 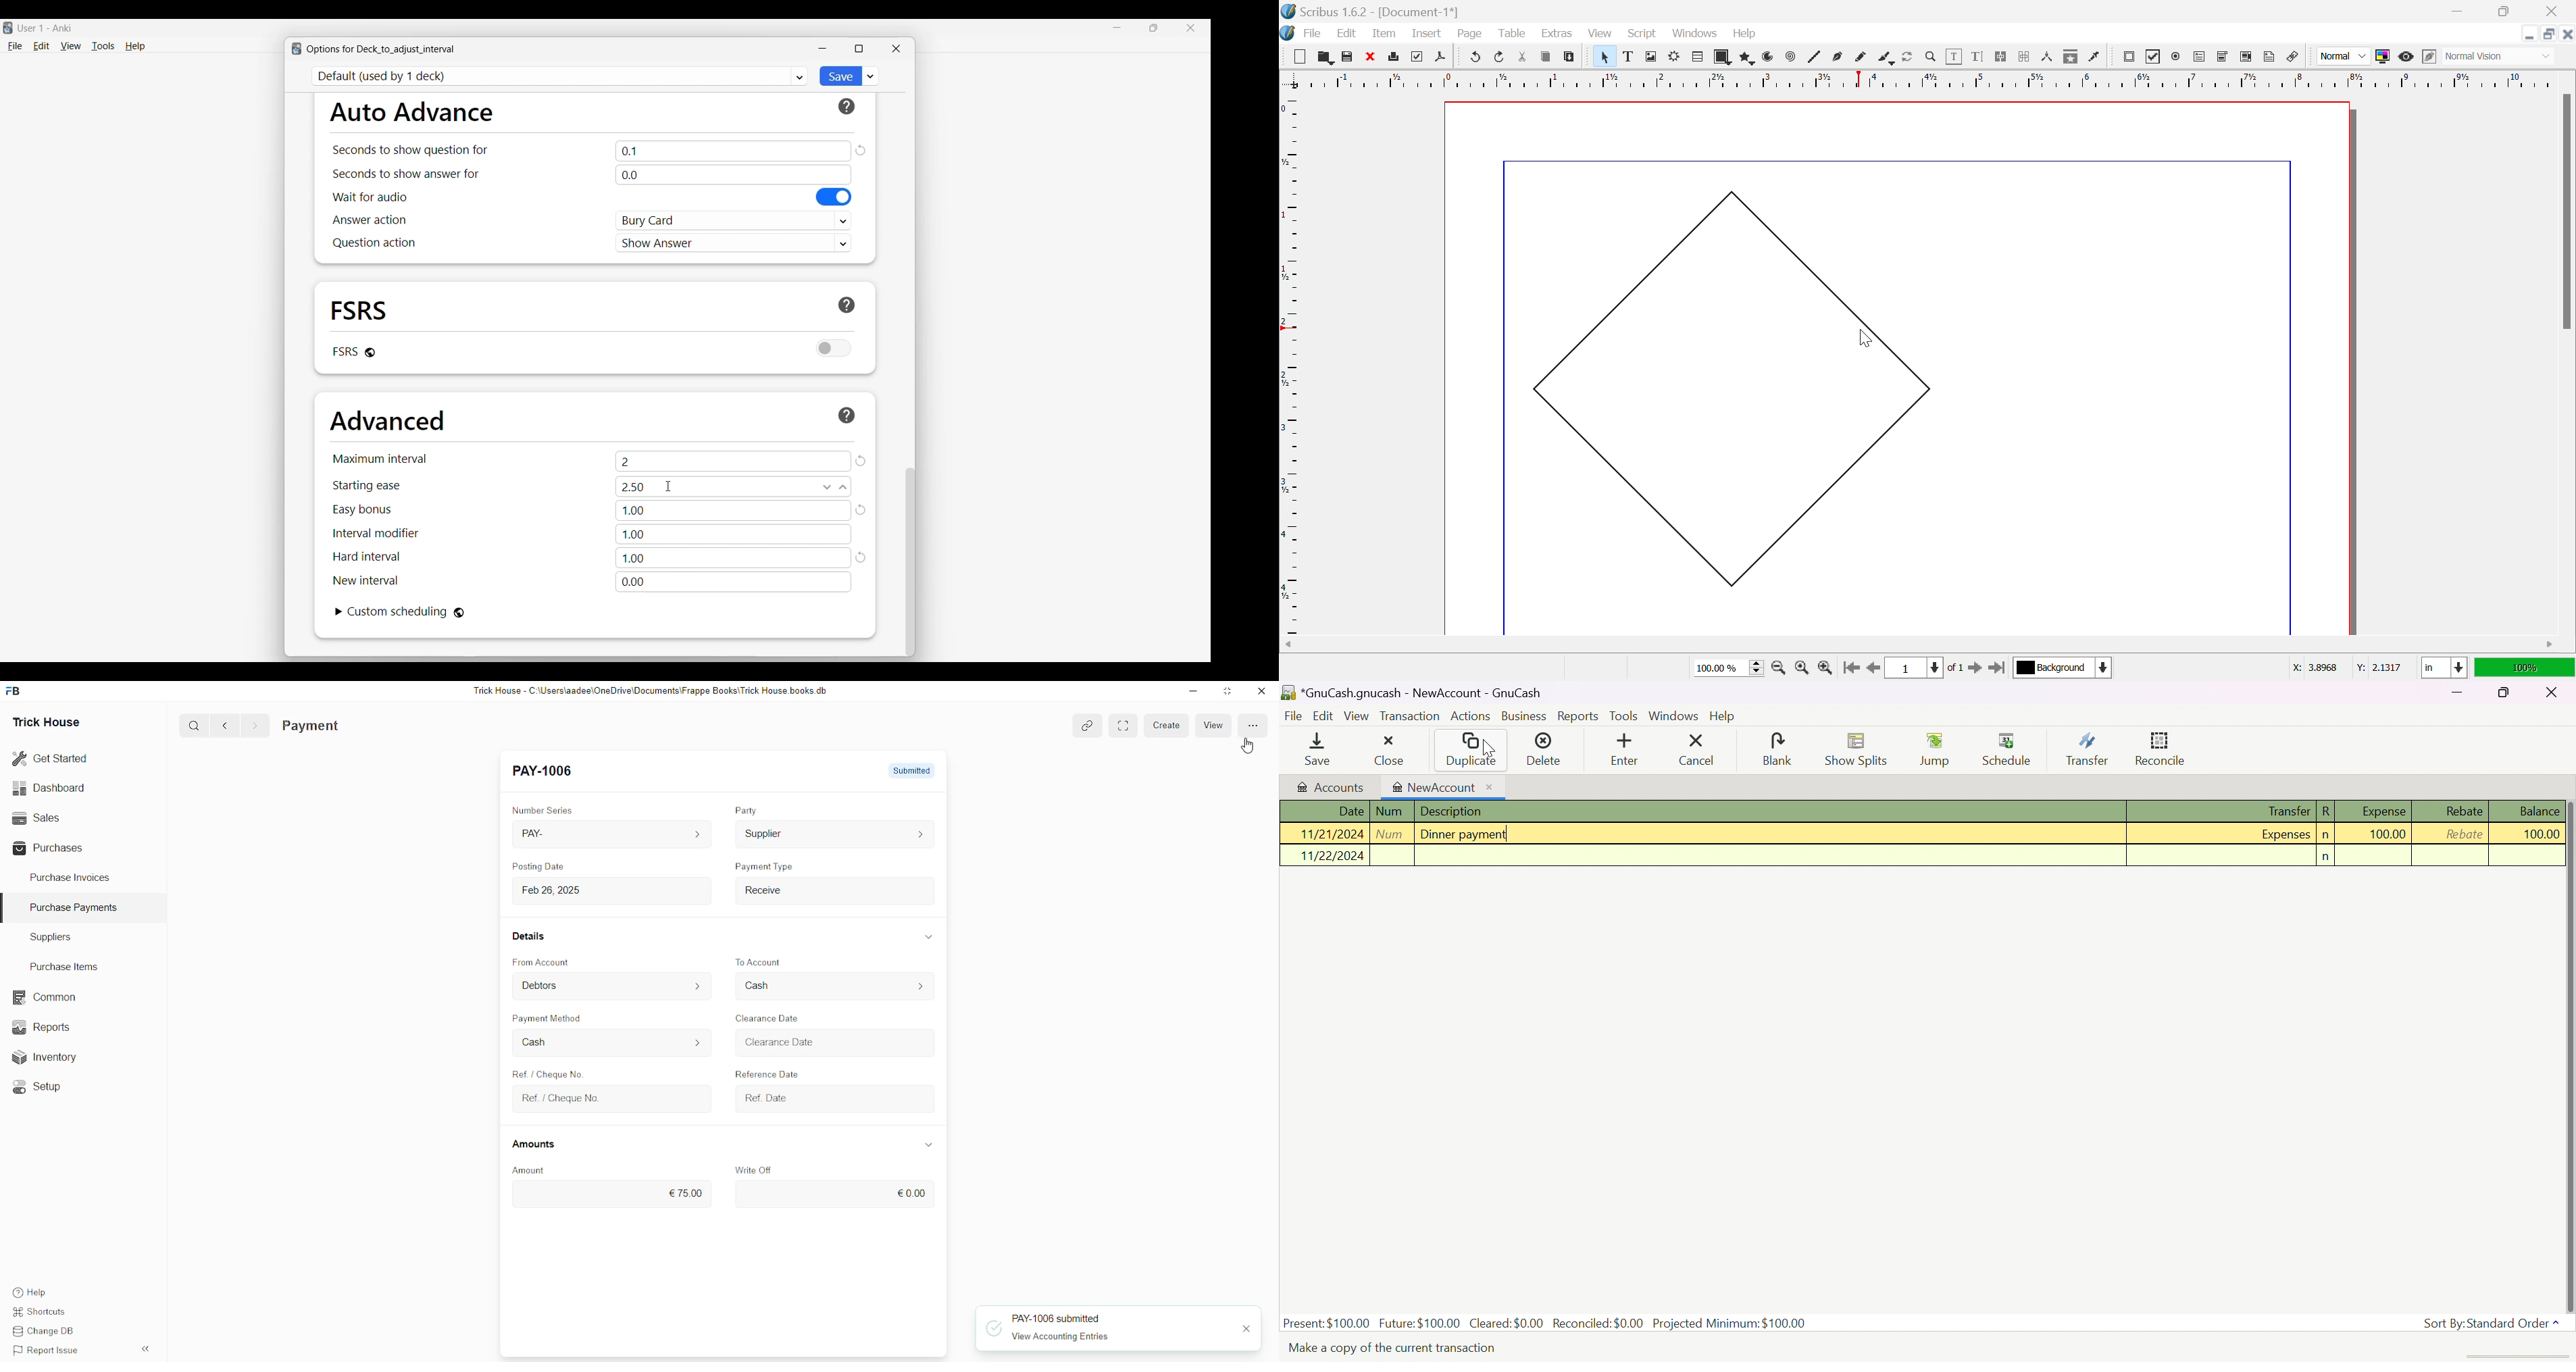 I want to click on 0.0, so click(x=733, y=175).